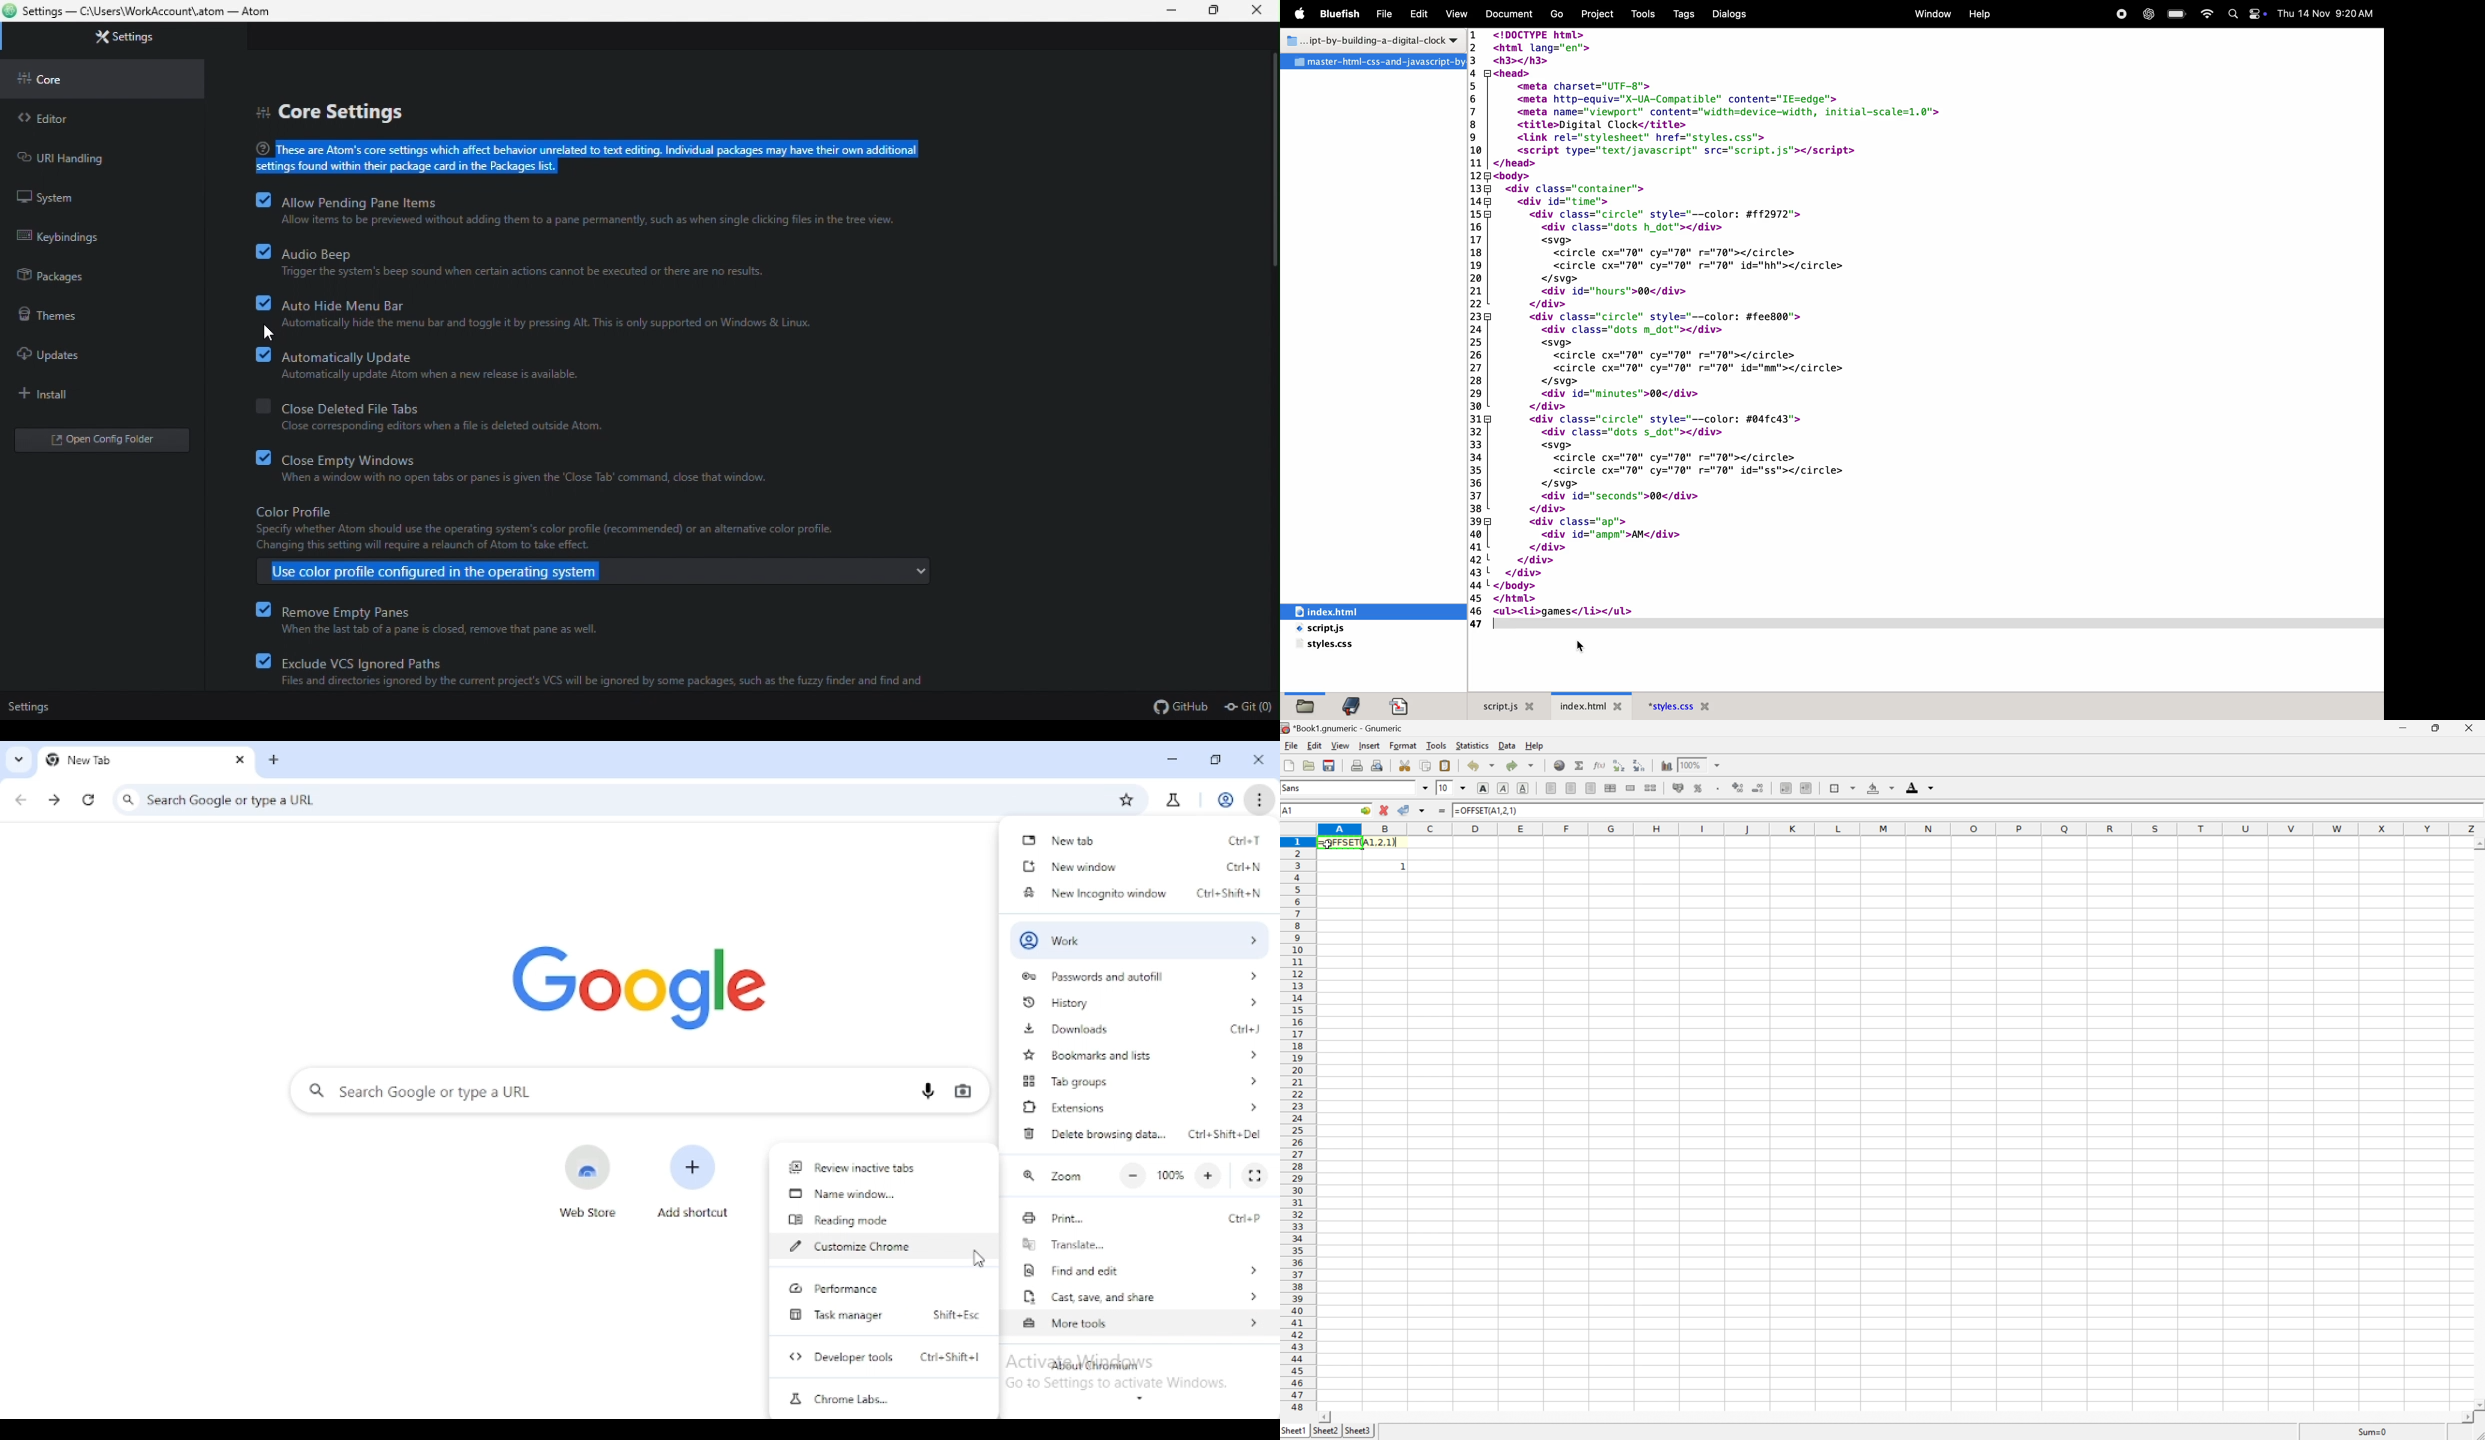  Describe the element at coordinates (330, 112) in the screenshot. I see `core settings ` at that location.